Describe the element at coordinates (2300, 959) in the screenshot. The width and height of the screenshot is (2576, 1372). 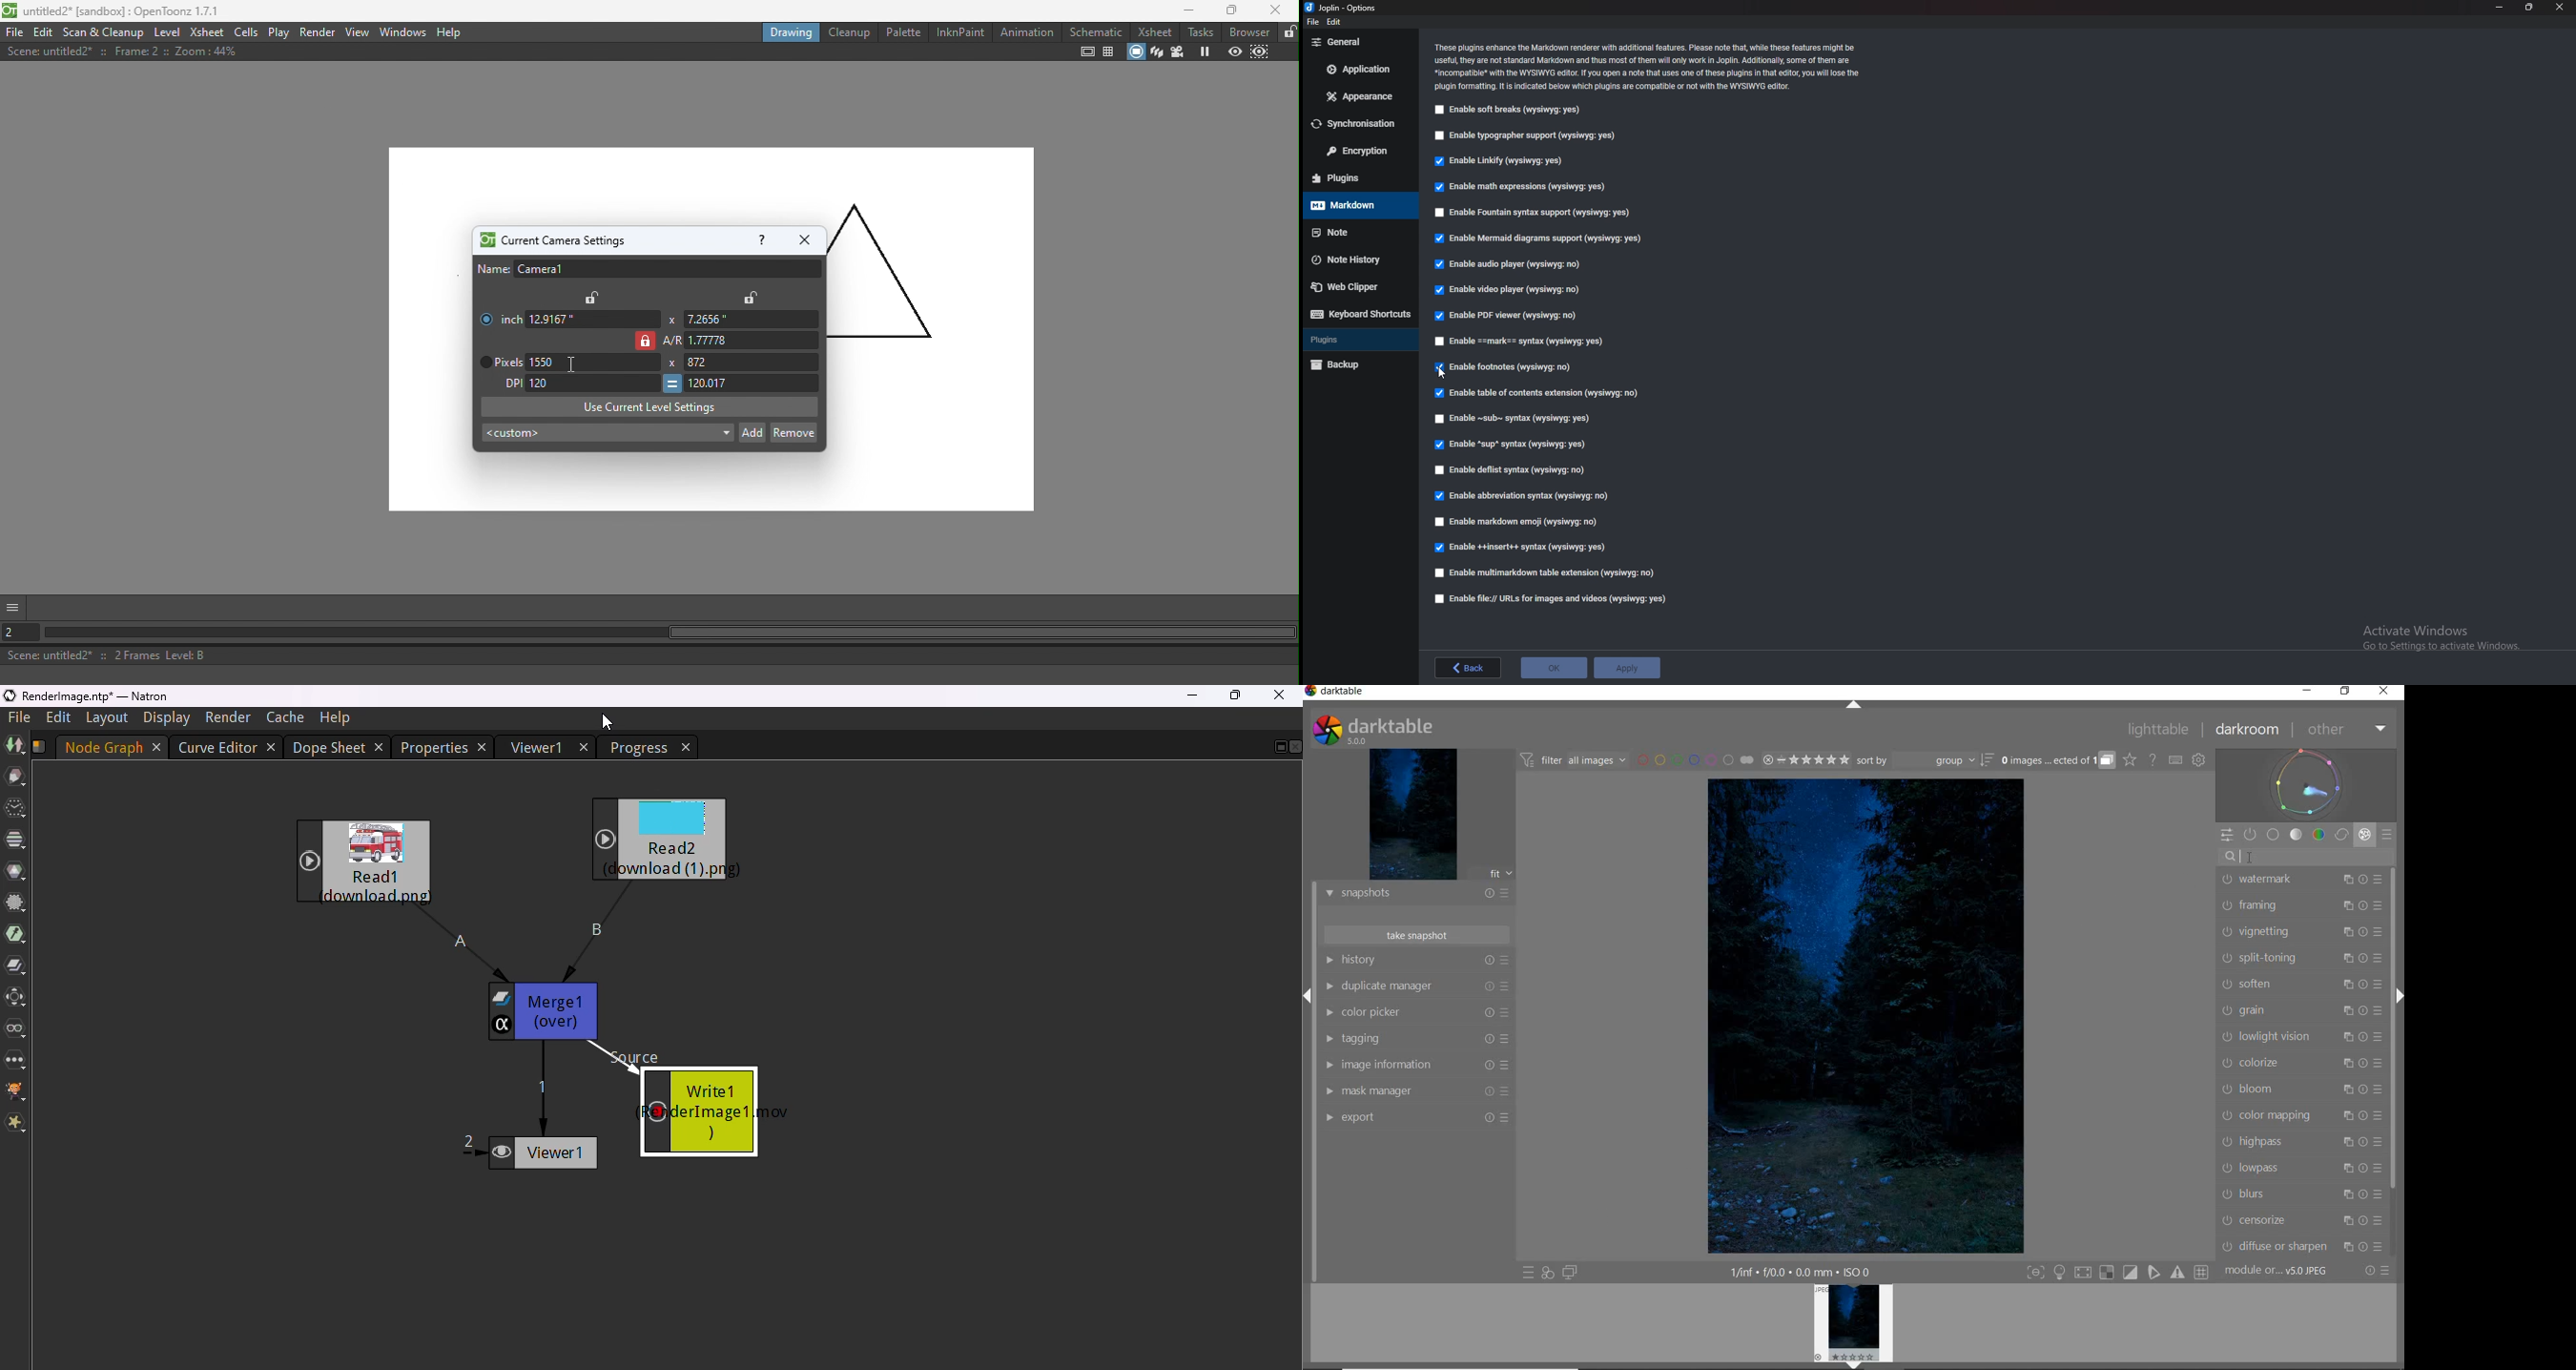
I see `SPLIT-TONING` at that location.